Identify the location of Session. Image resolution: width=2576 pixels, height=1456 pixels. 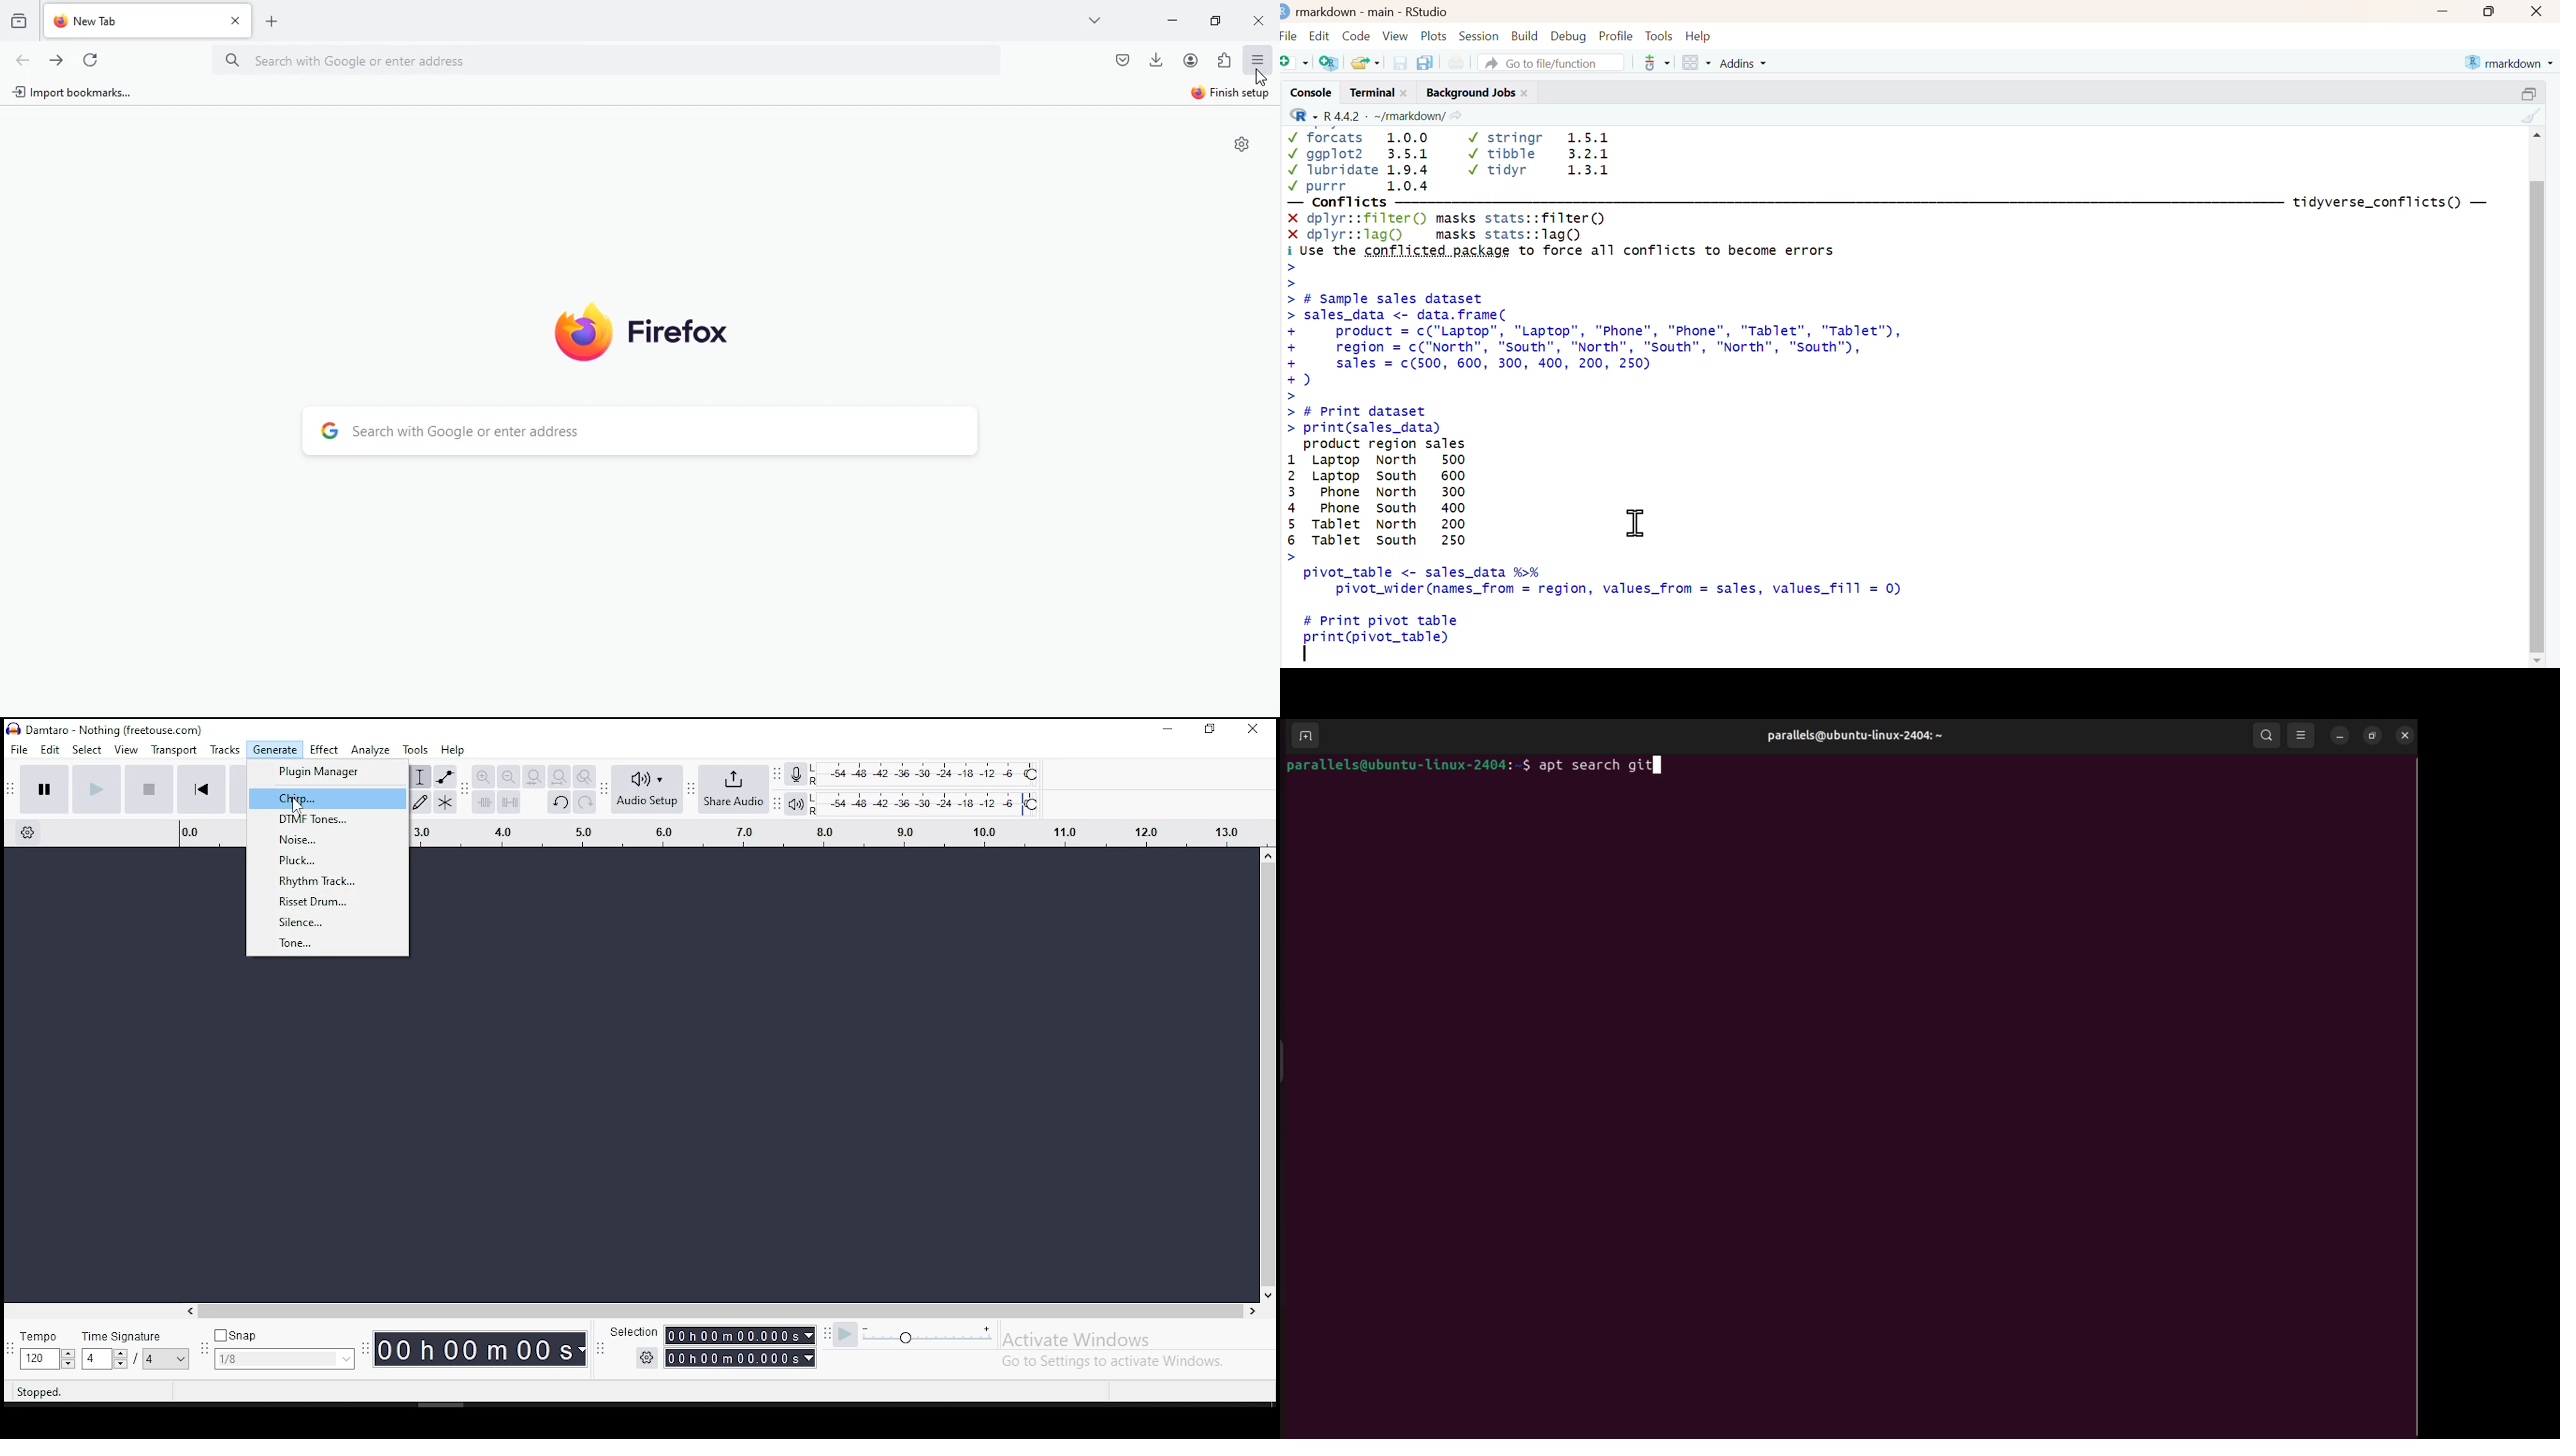
(1480, 34).